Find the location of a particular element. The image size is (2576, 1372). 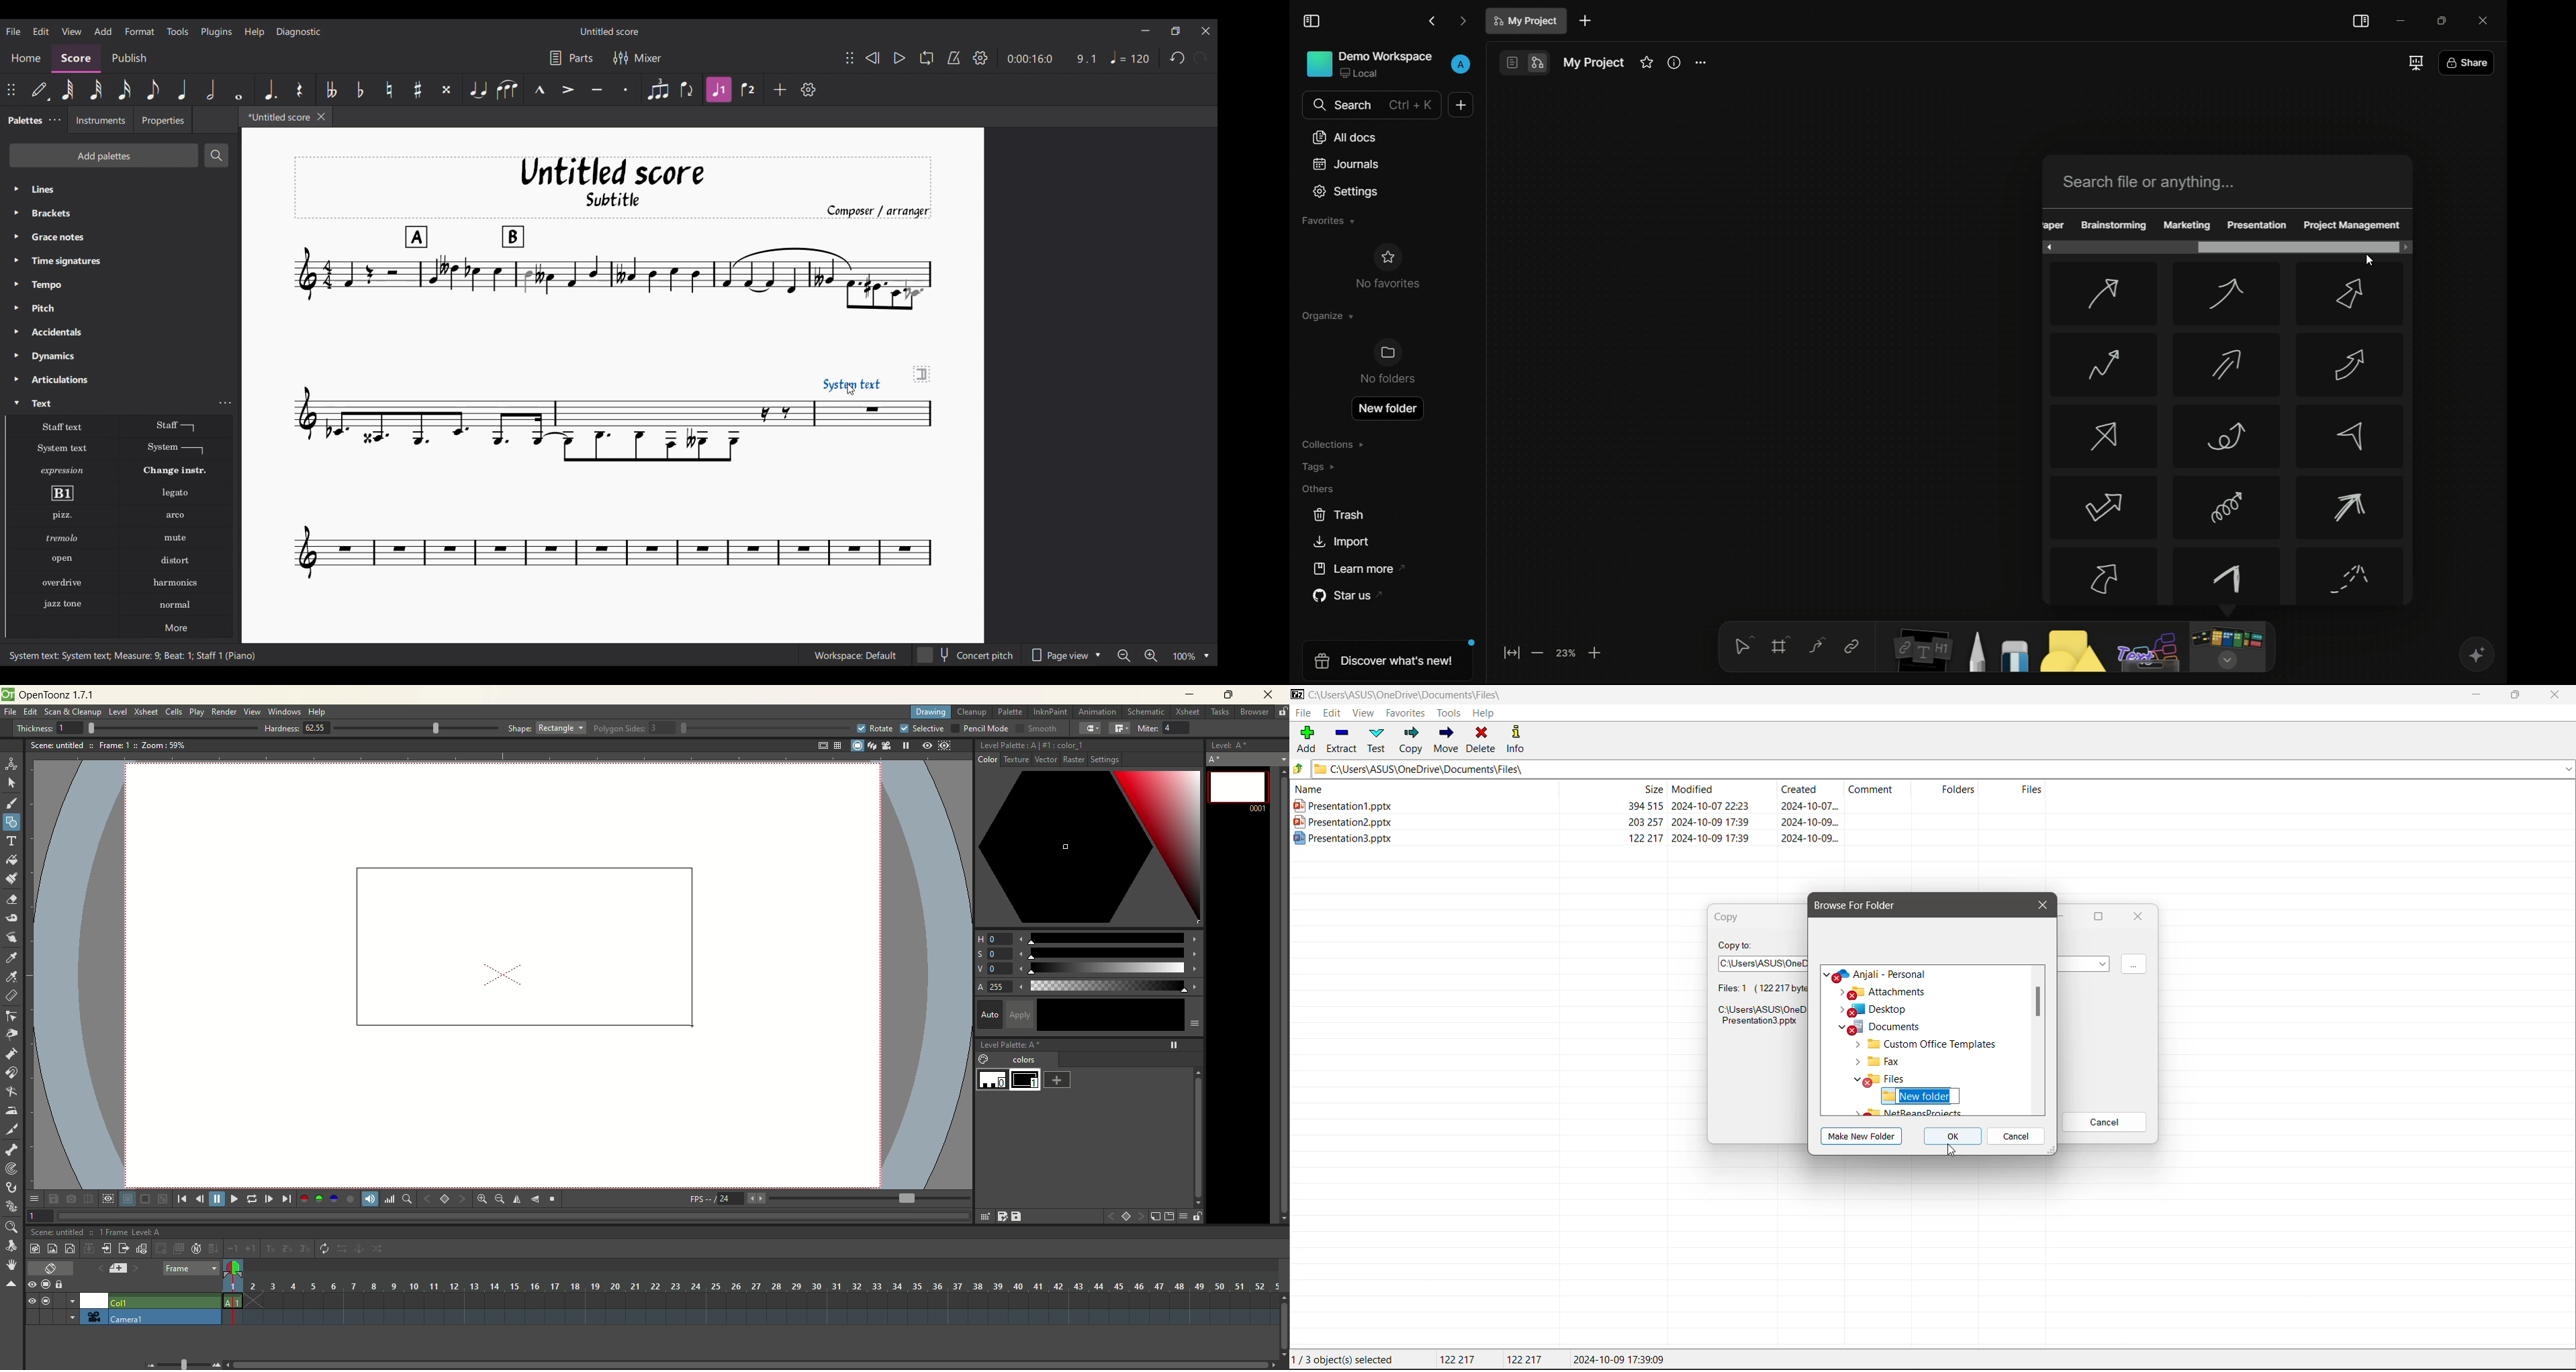

settings is located at coordinates (1700, 63).